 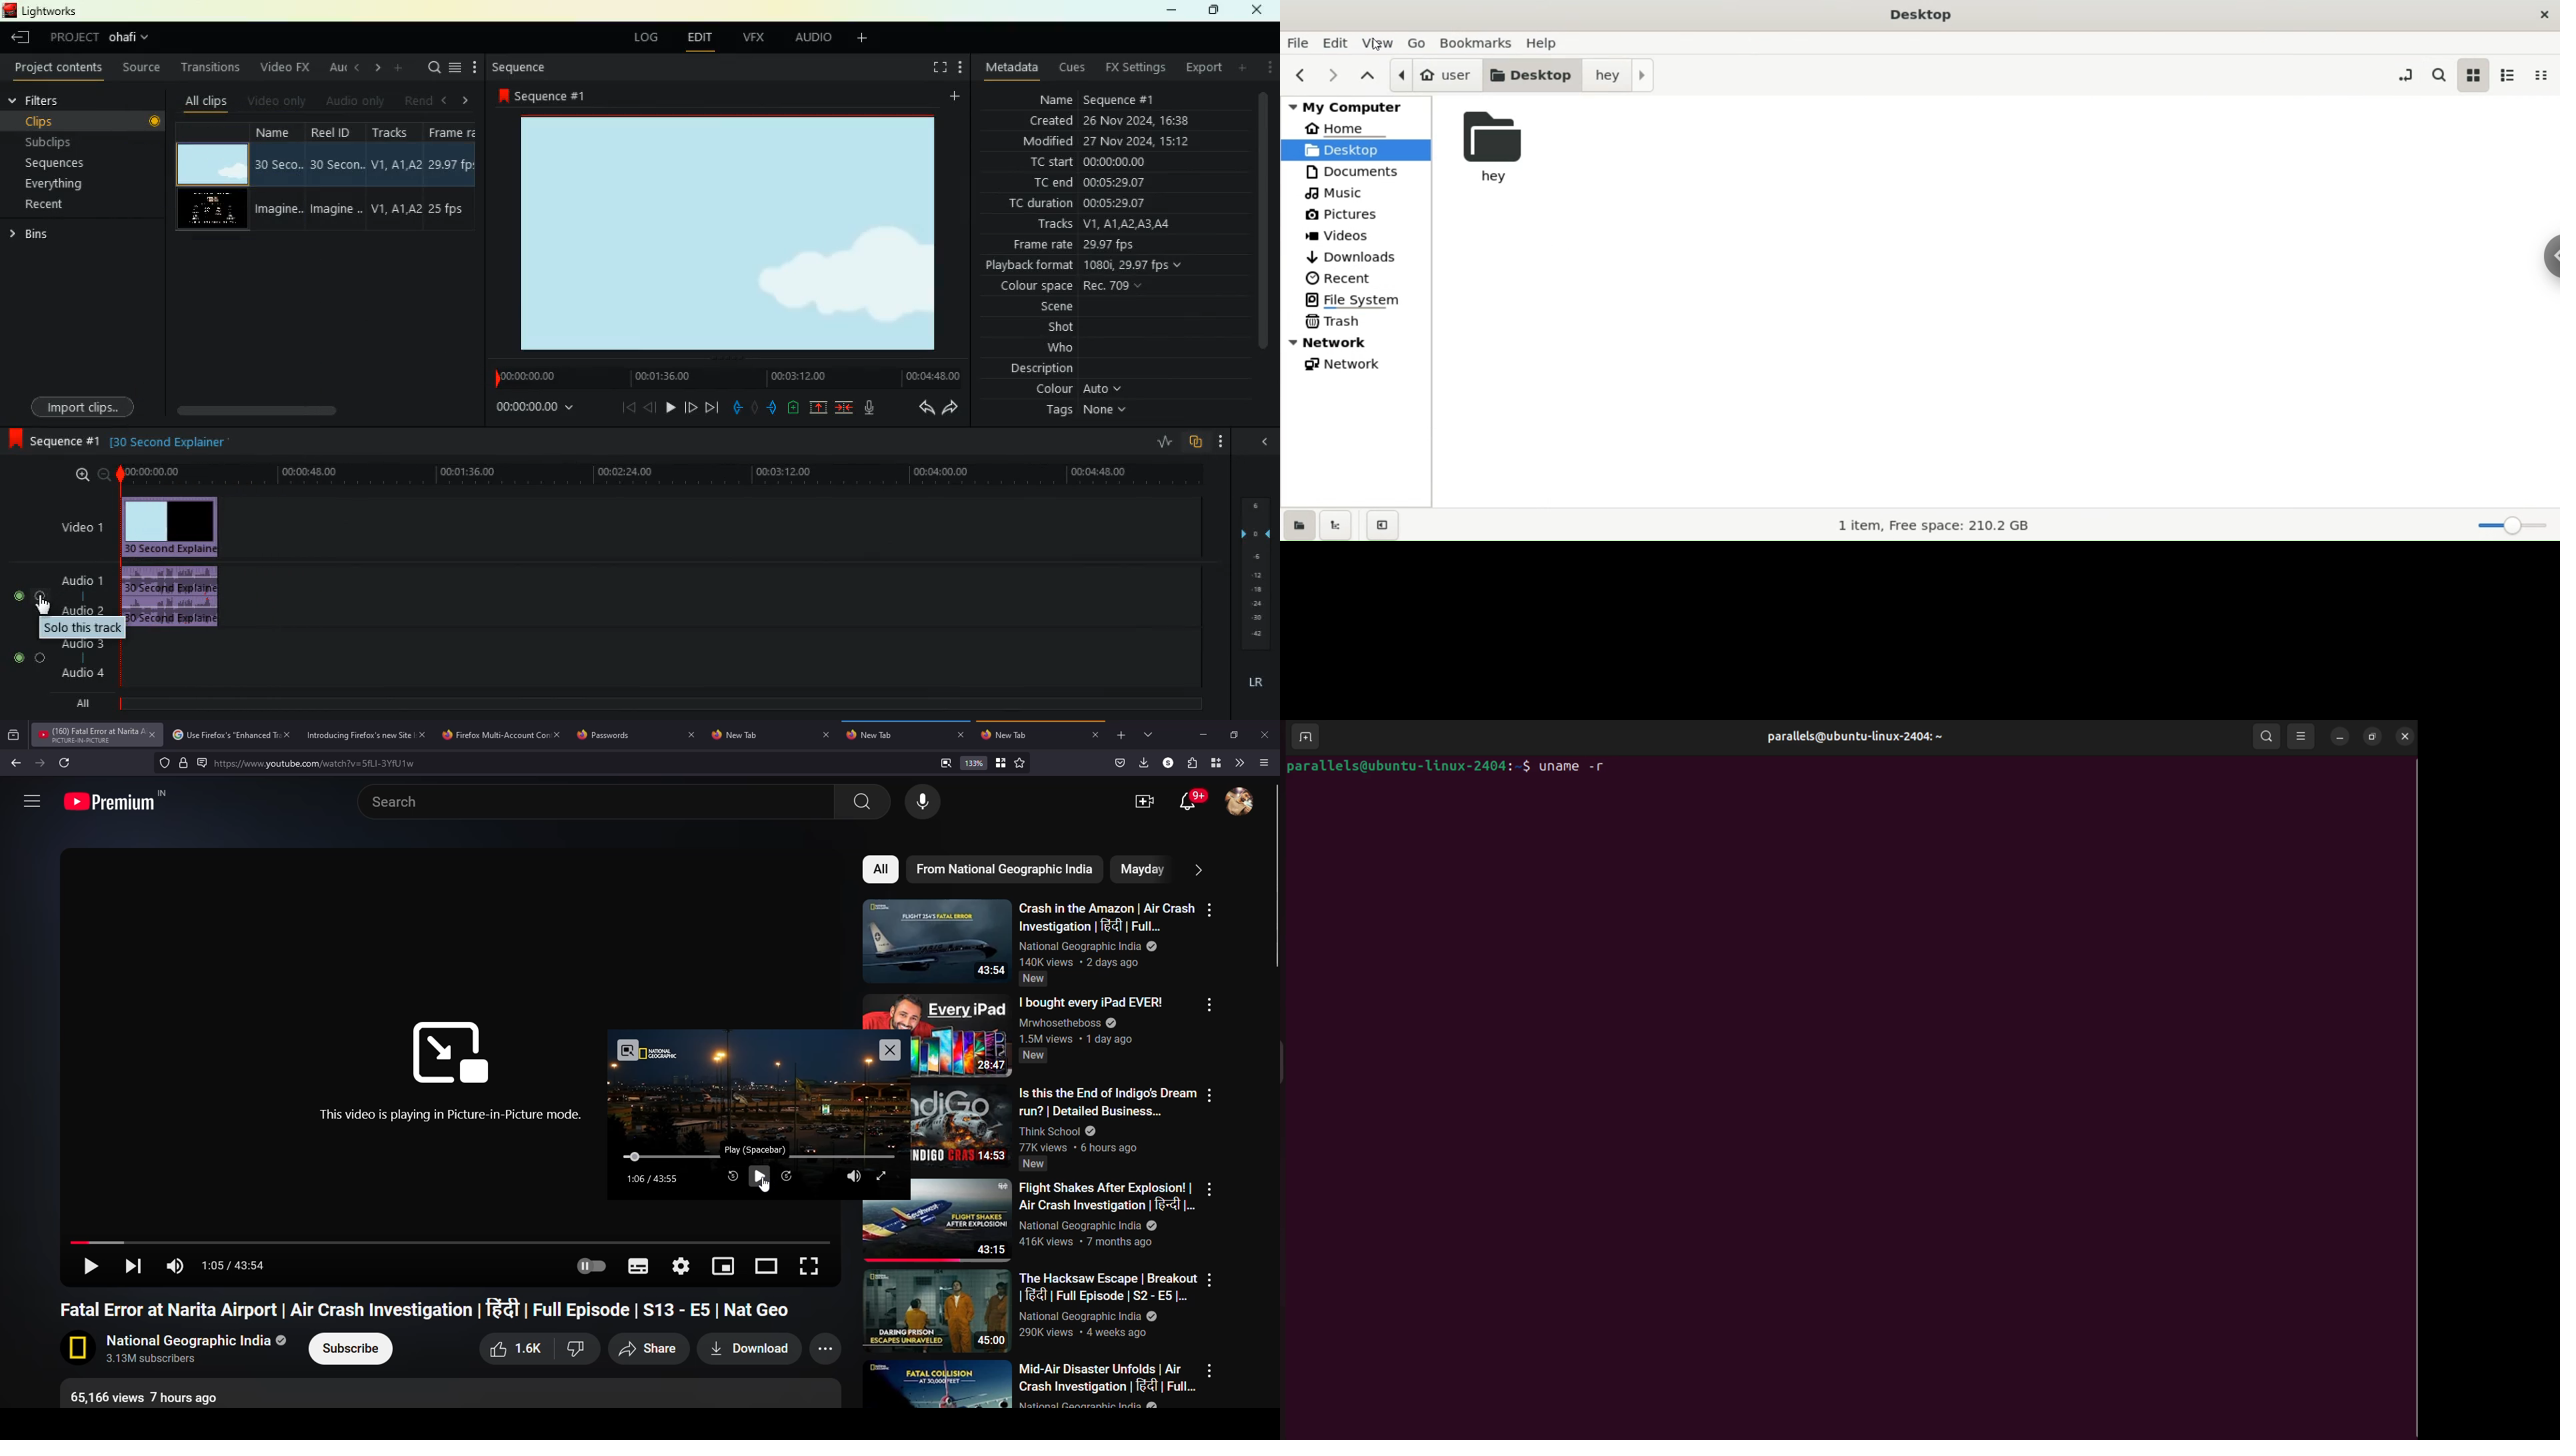 What do you see at coordinates (952, 97) in the screenshot?
I see `add` at bounding box center [952, 97].